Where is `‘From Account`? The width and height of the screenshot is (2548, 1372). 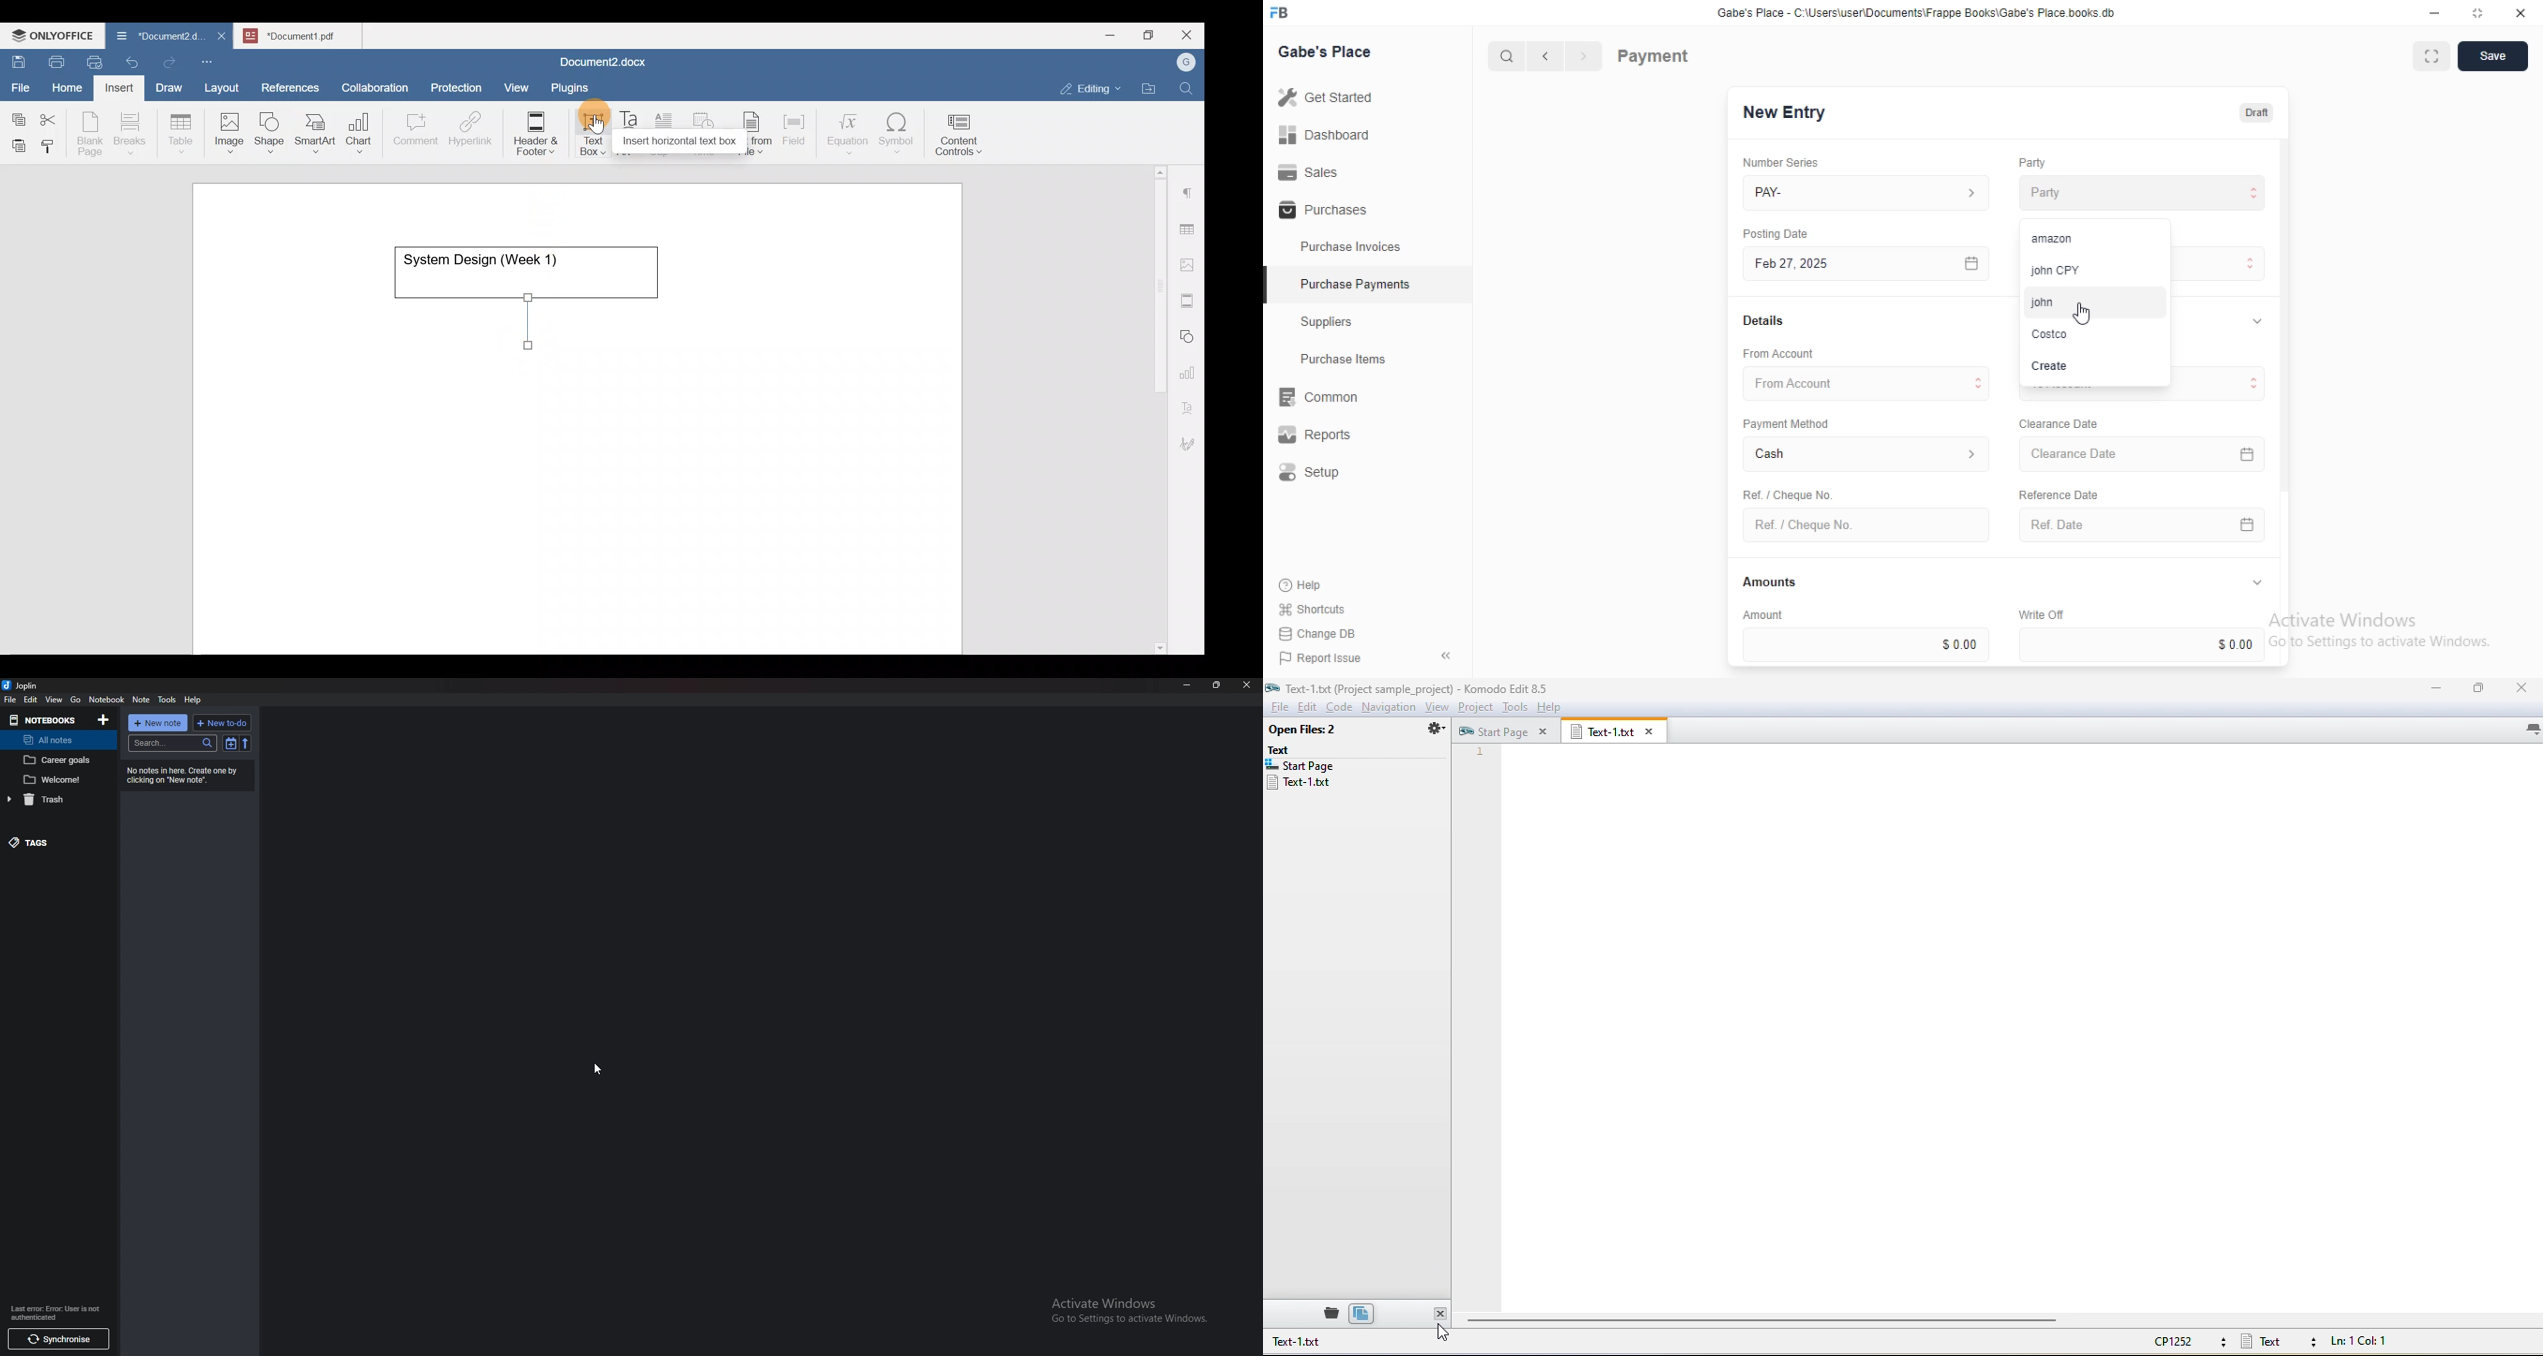
‘From Account is located at coordinates (1777, 353).